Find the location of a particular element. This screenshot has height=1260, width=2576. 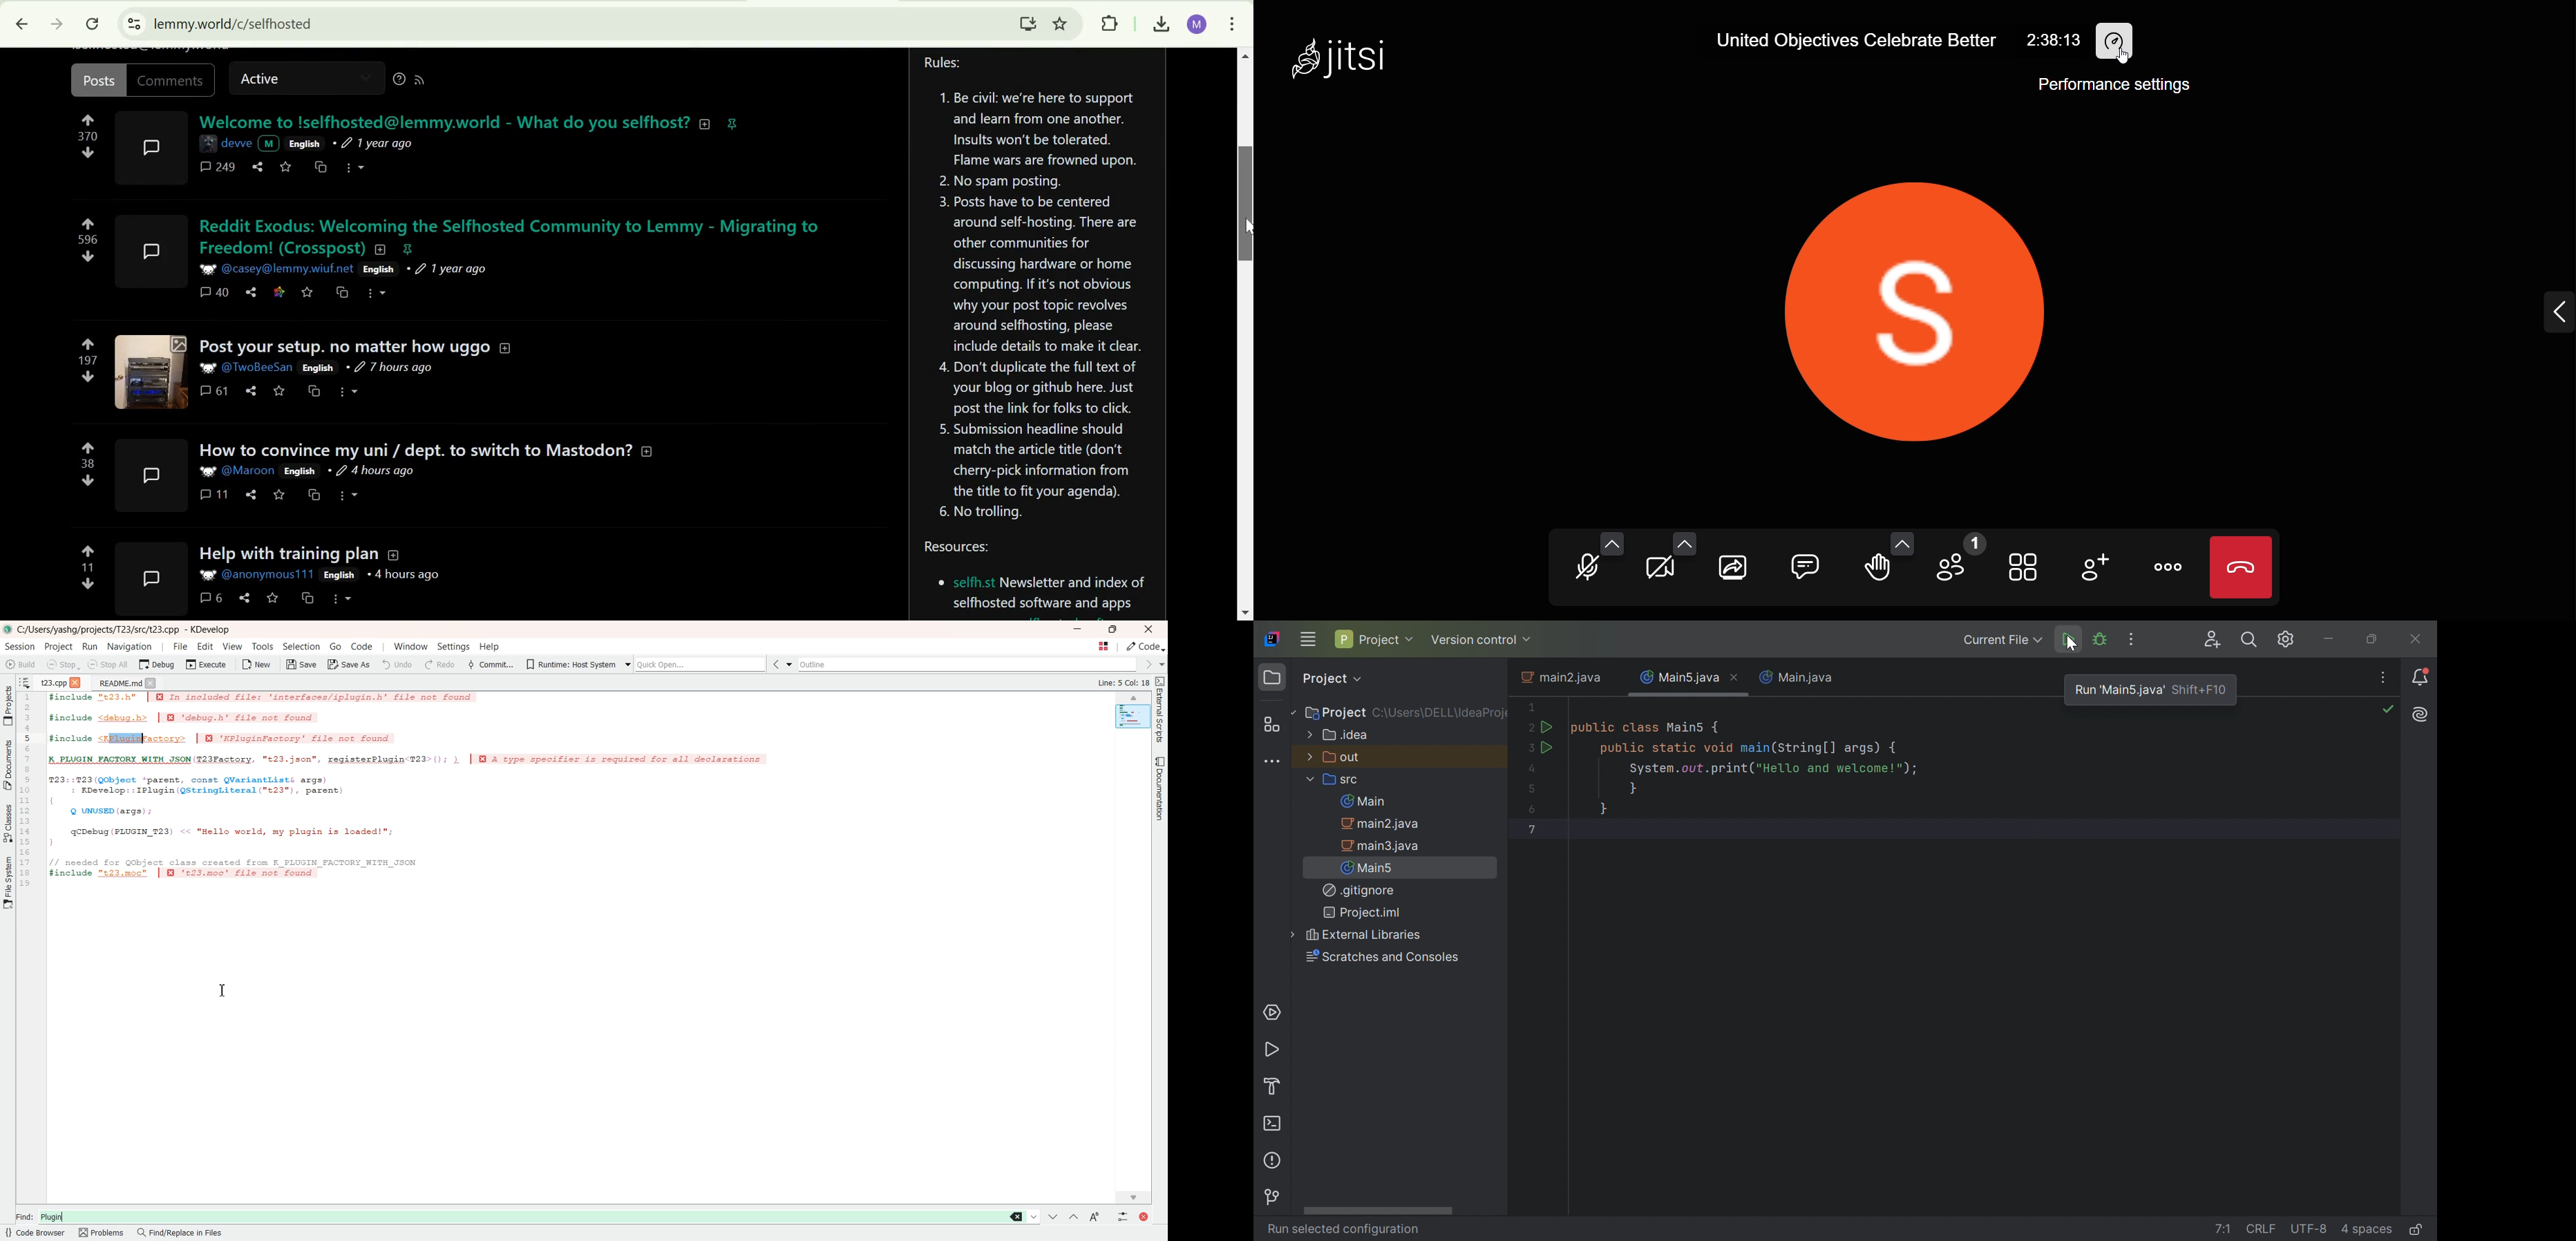

more video option is located at coordinates (1685, 543).